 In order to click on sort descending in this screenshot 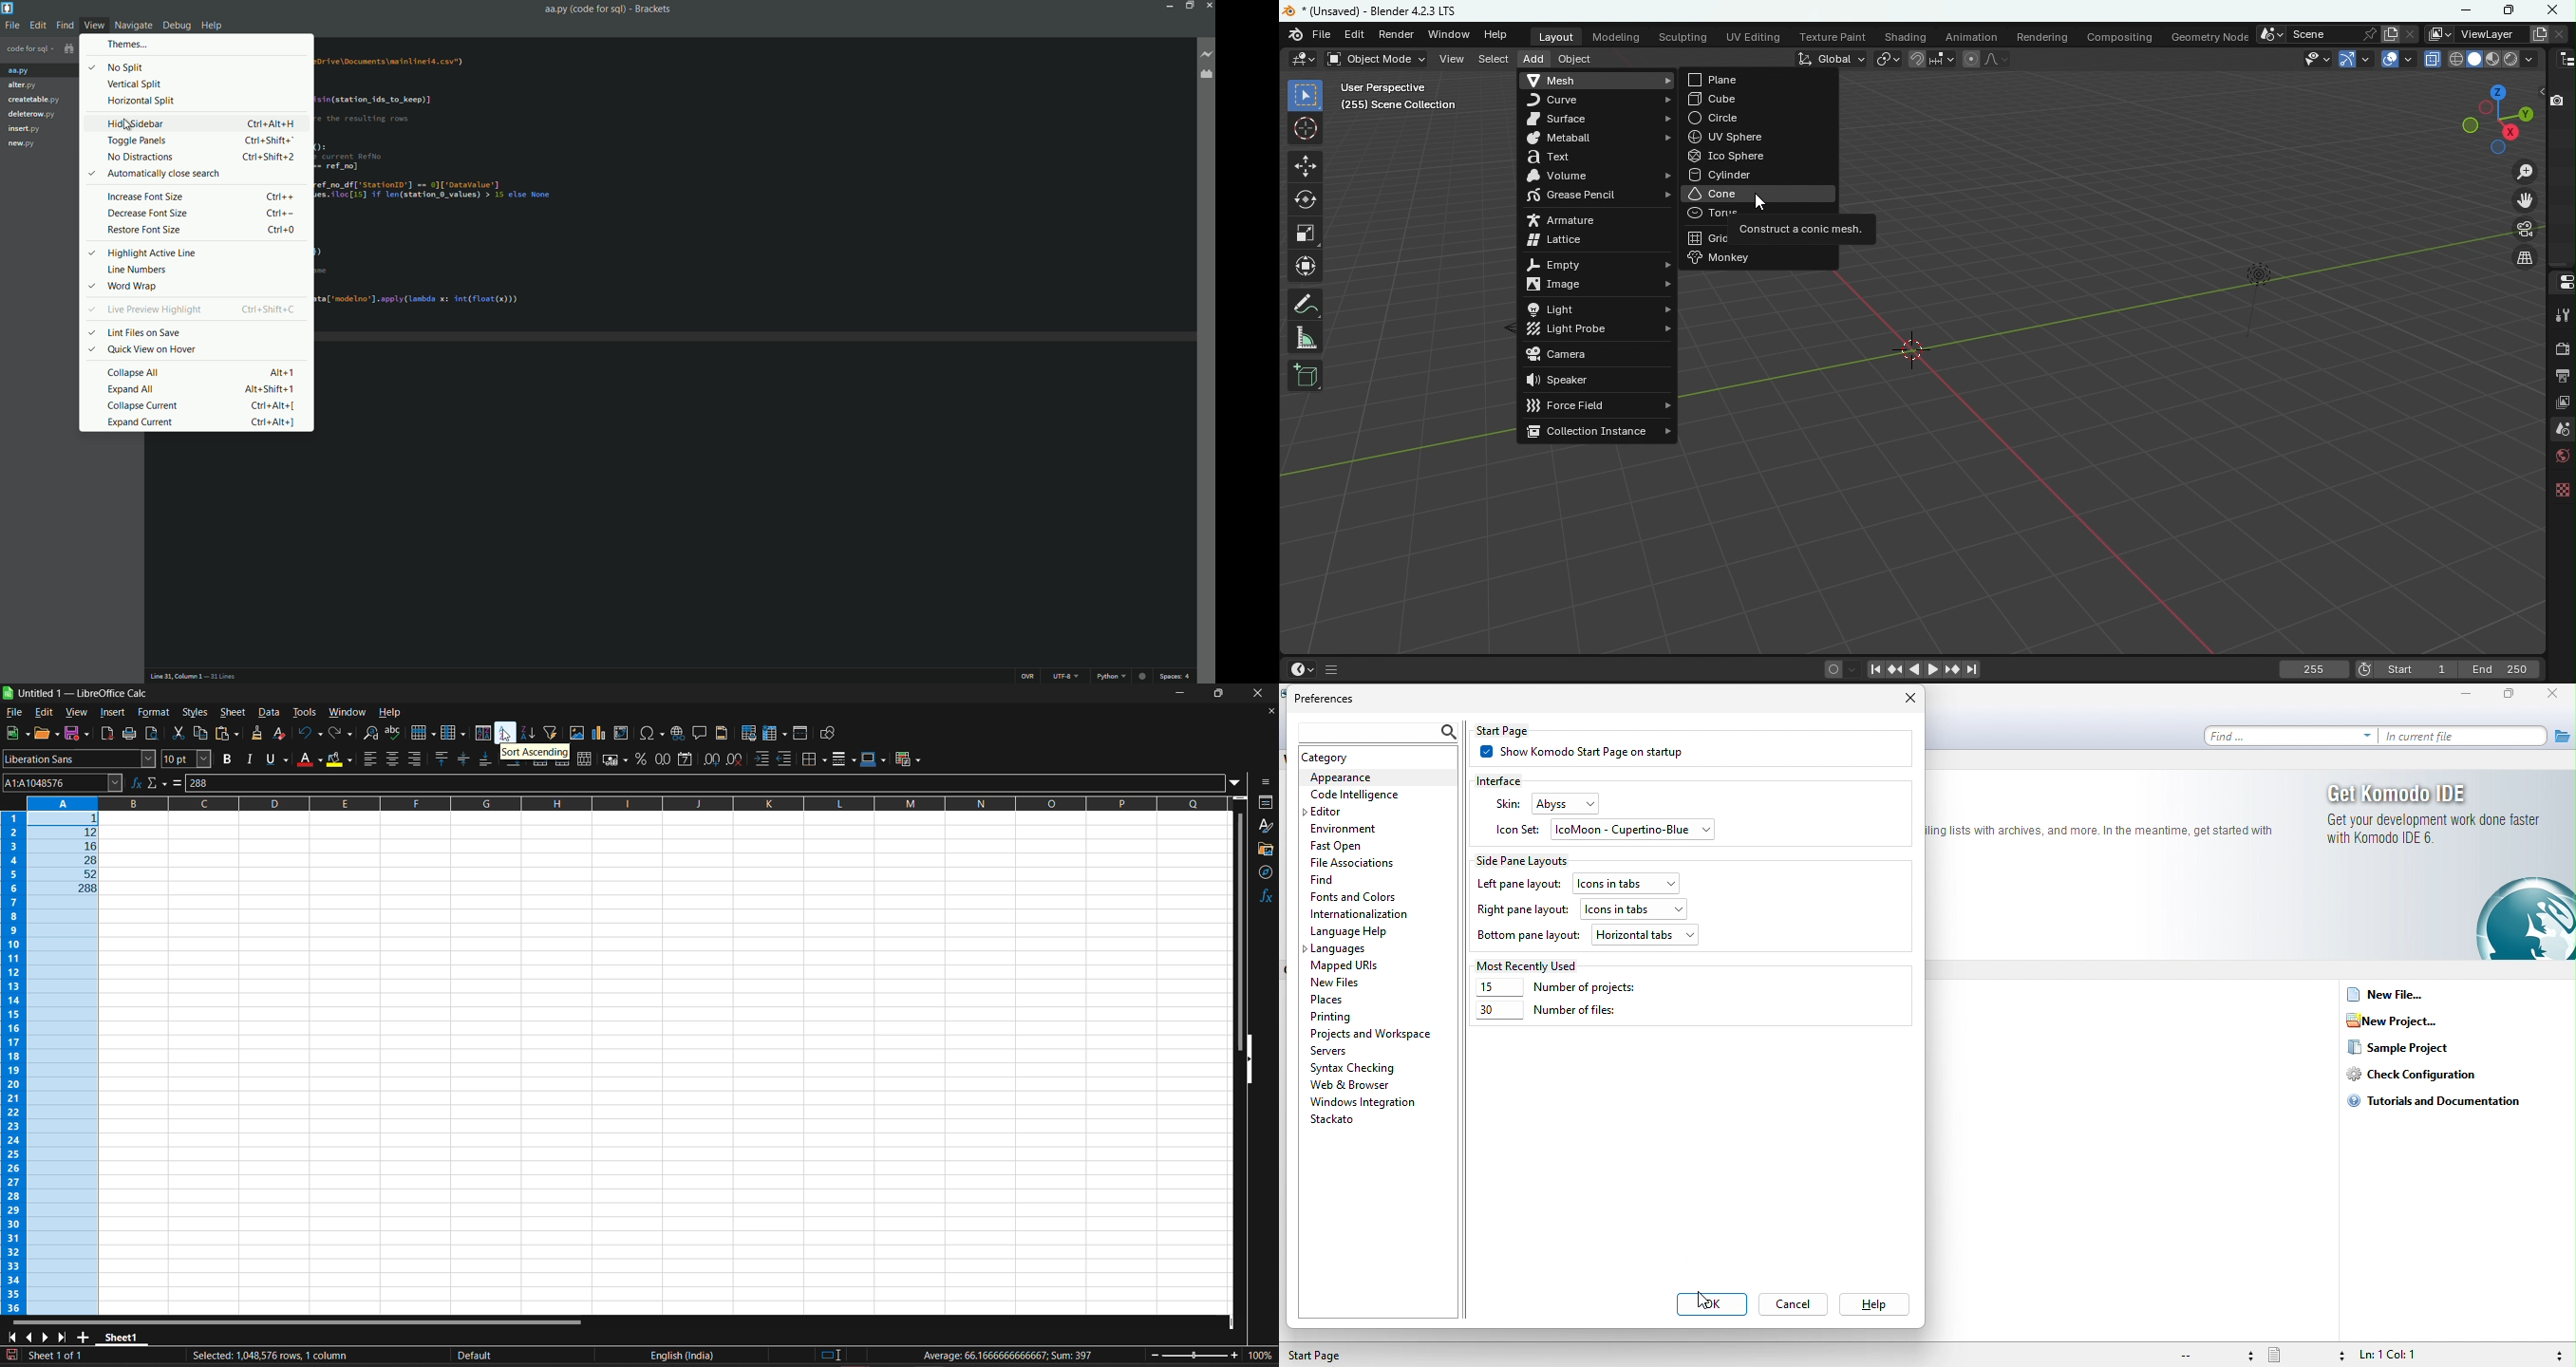, I will do `click(529, 734)`.